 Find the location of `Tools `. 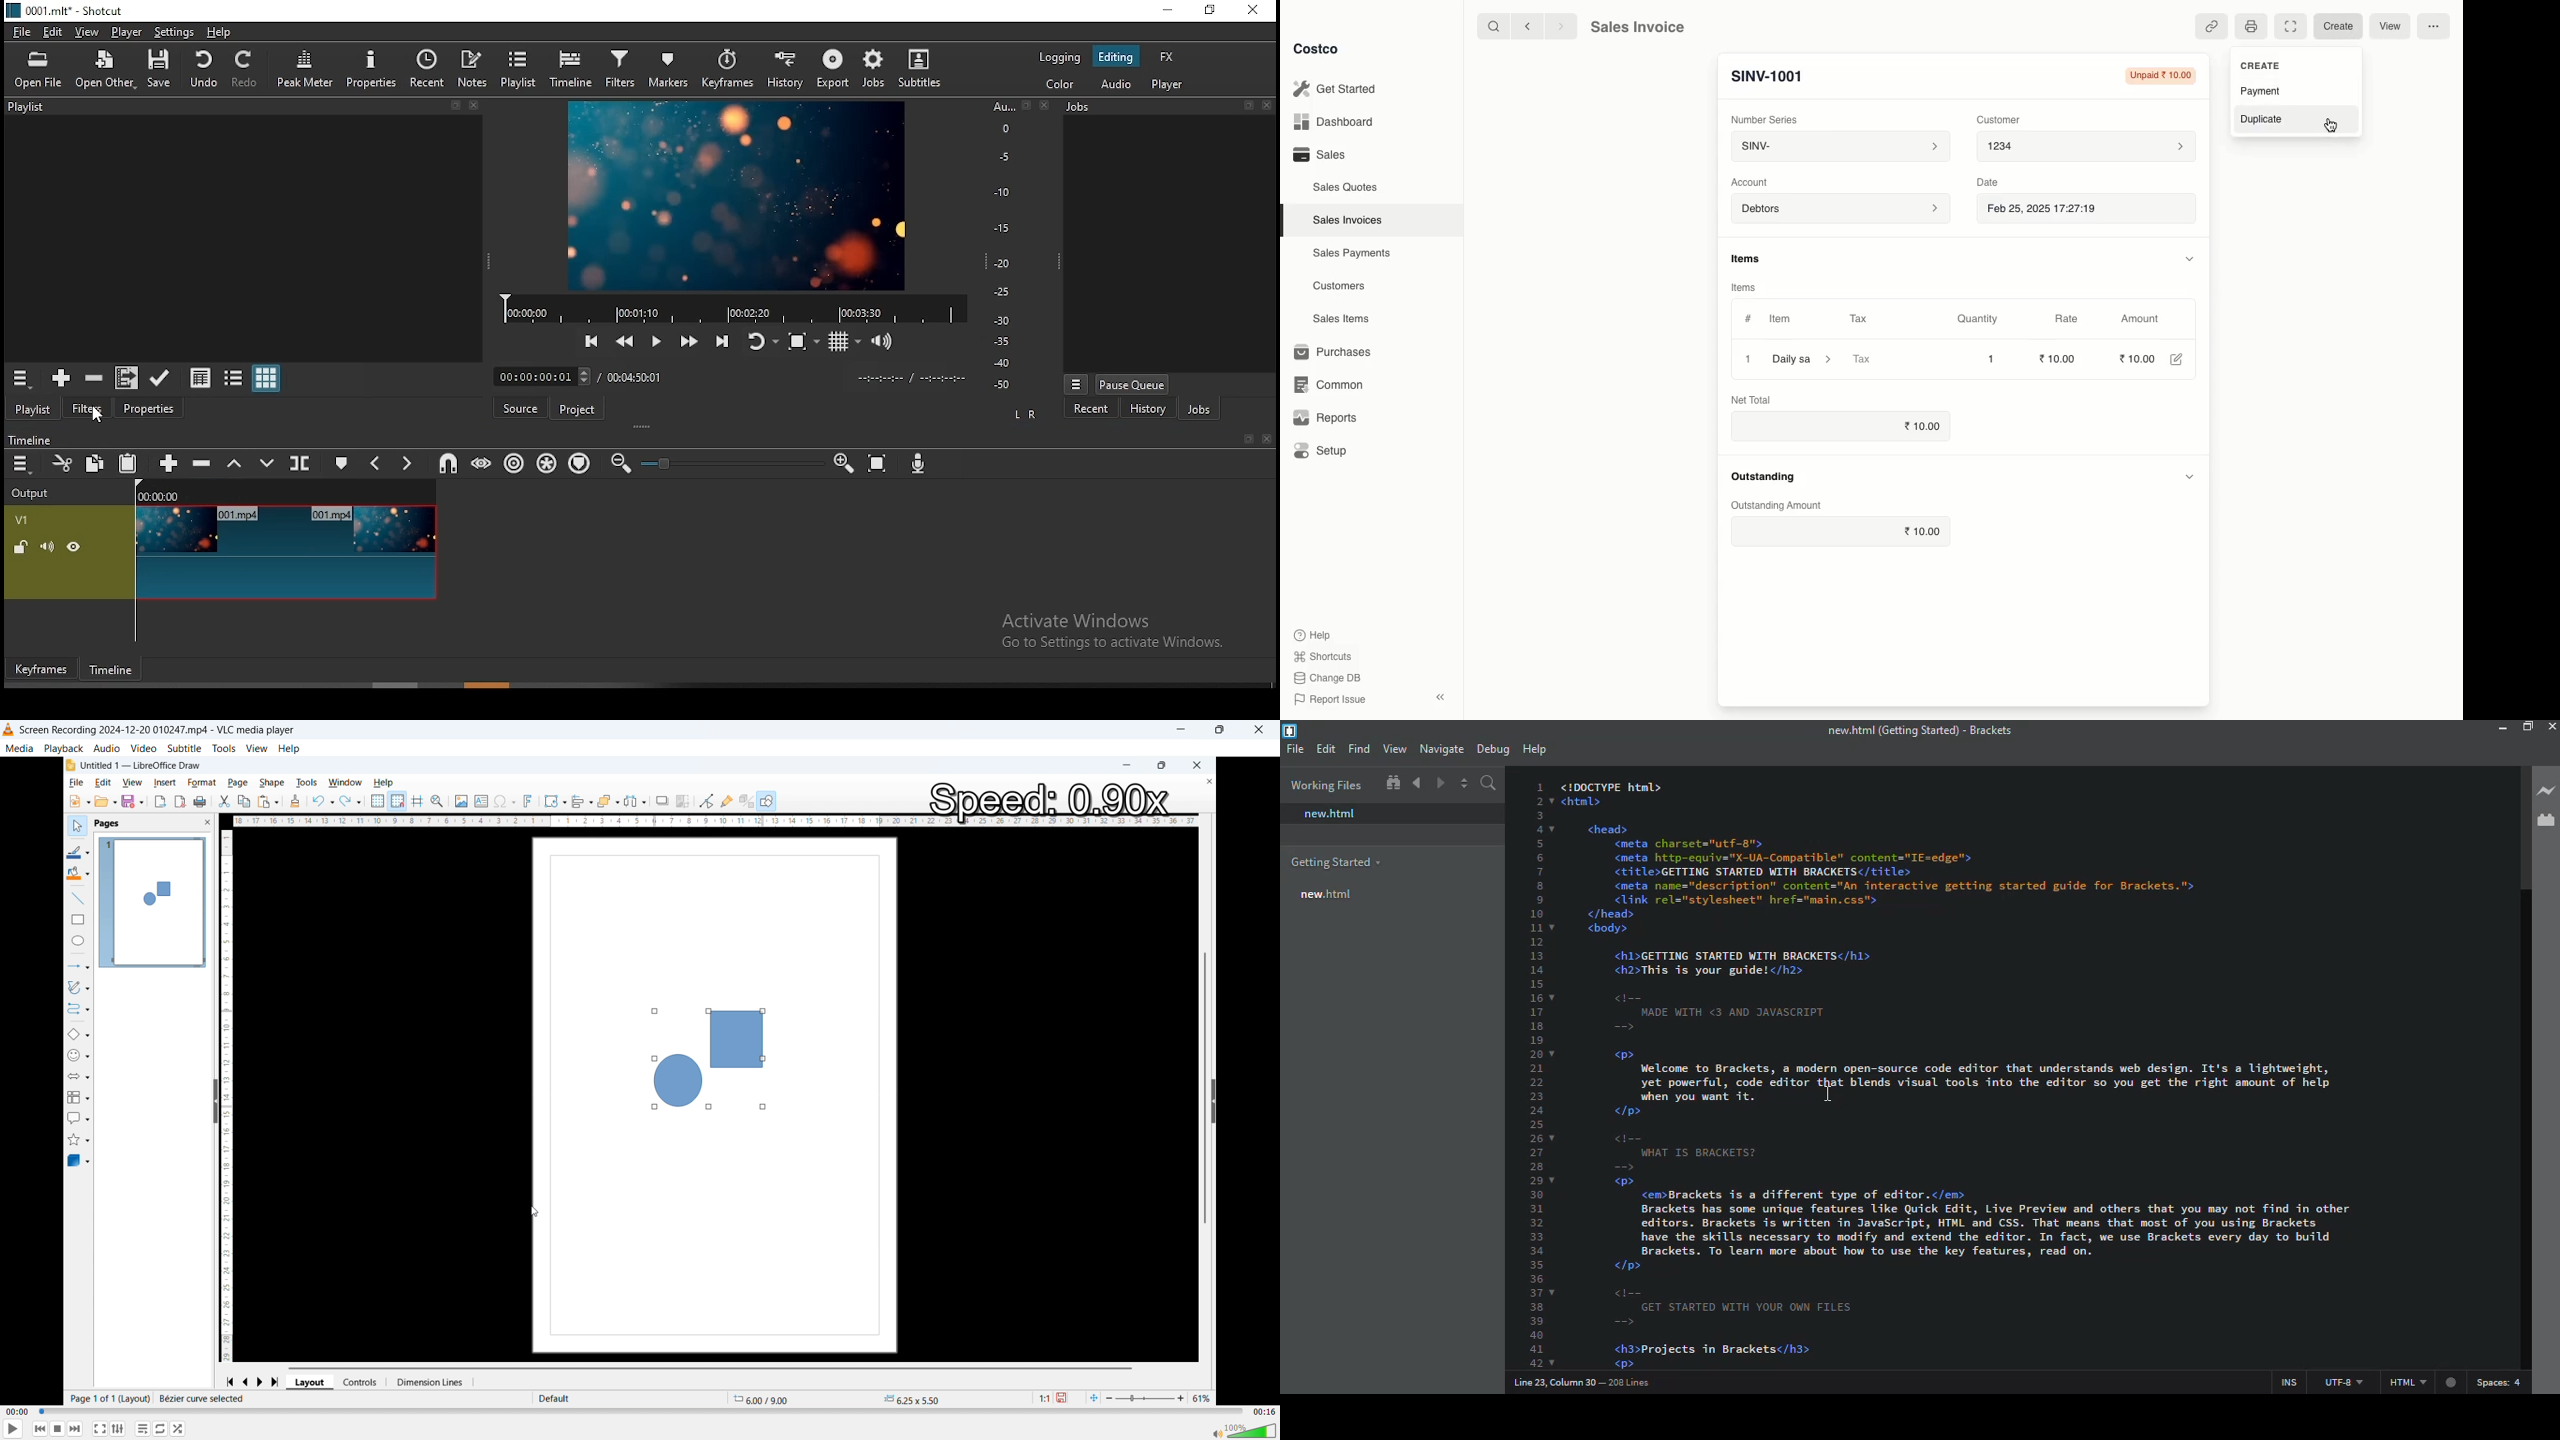

Tools  is located at coordinates (224, 748).